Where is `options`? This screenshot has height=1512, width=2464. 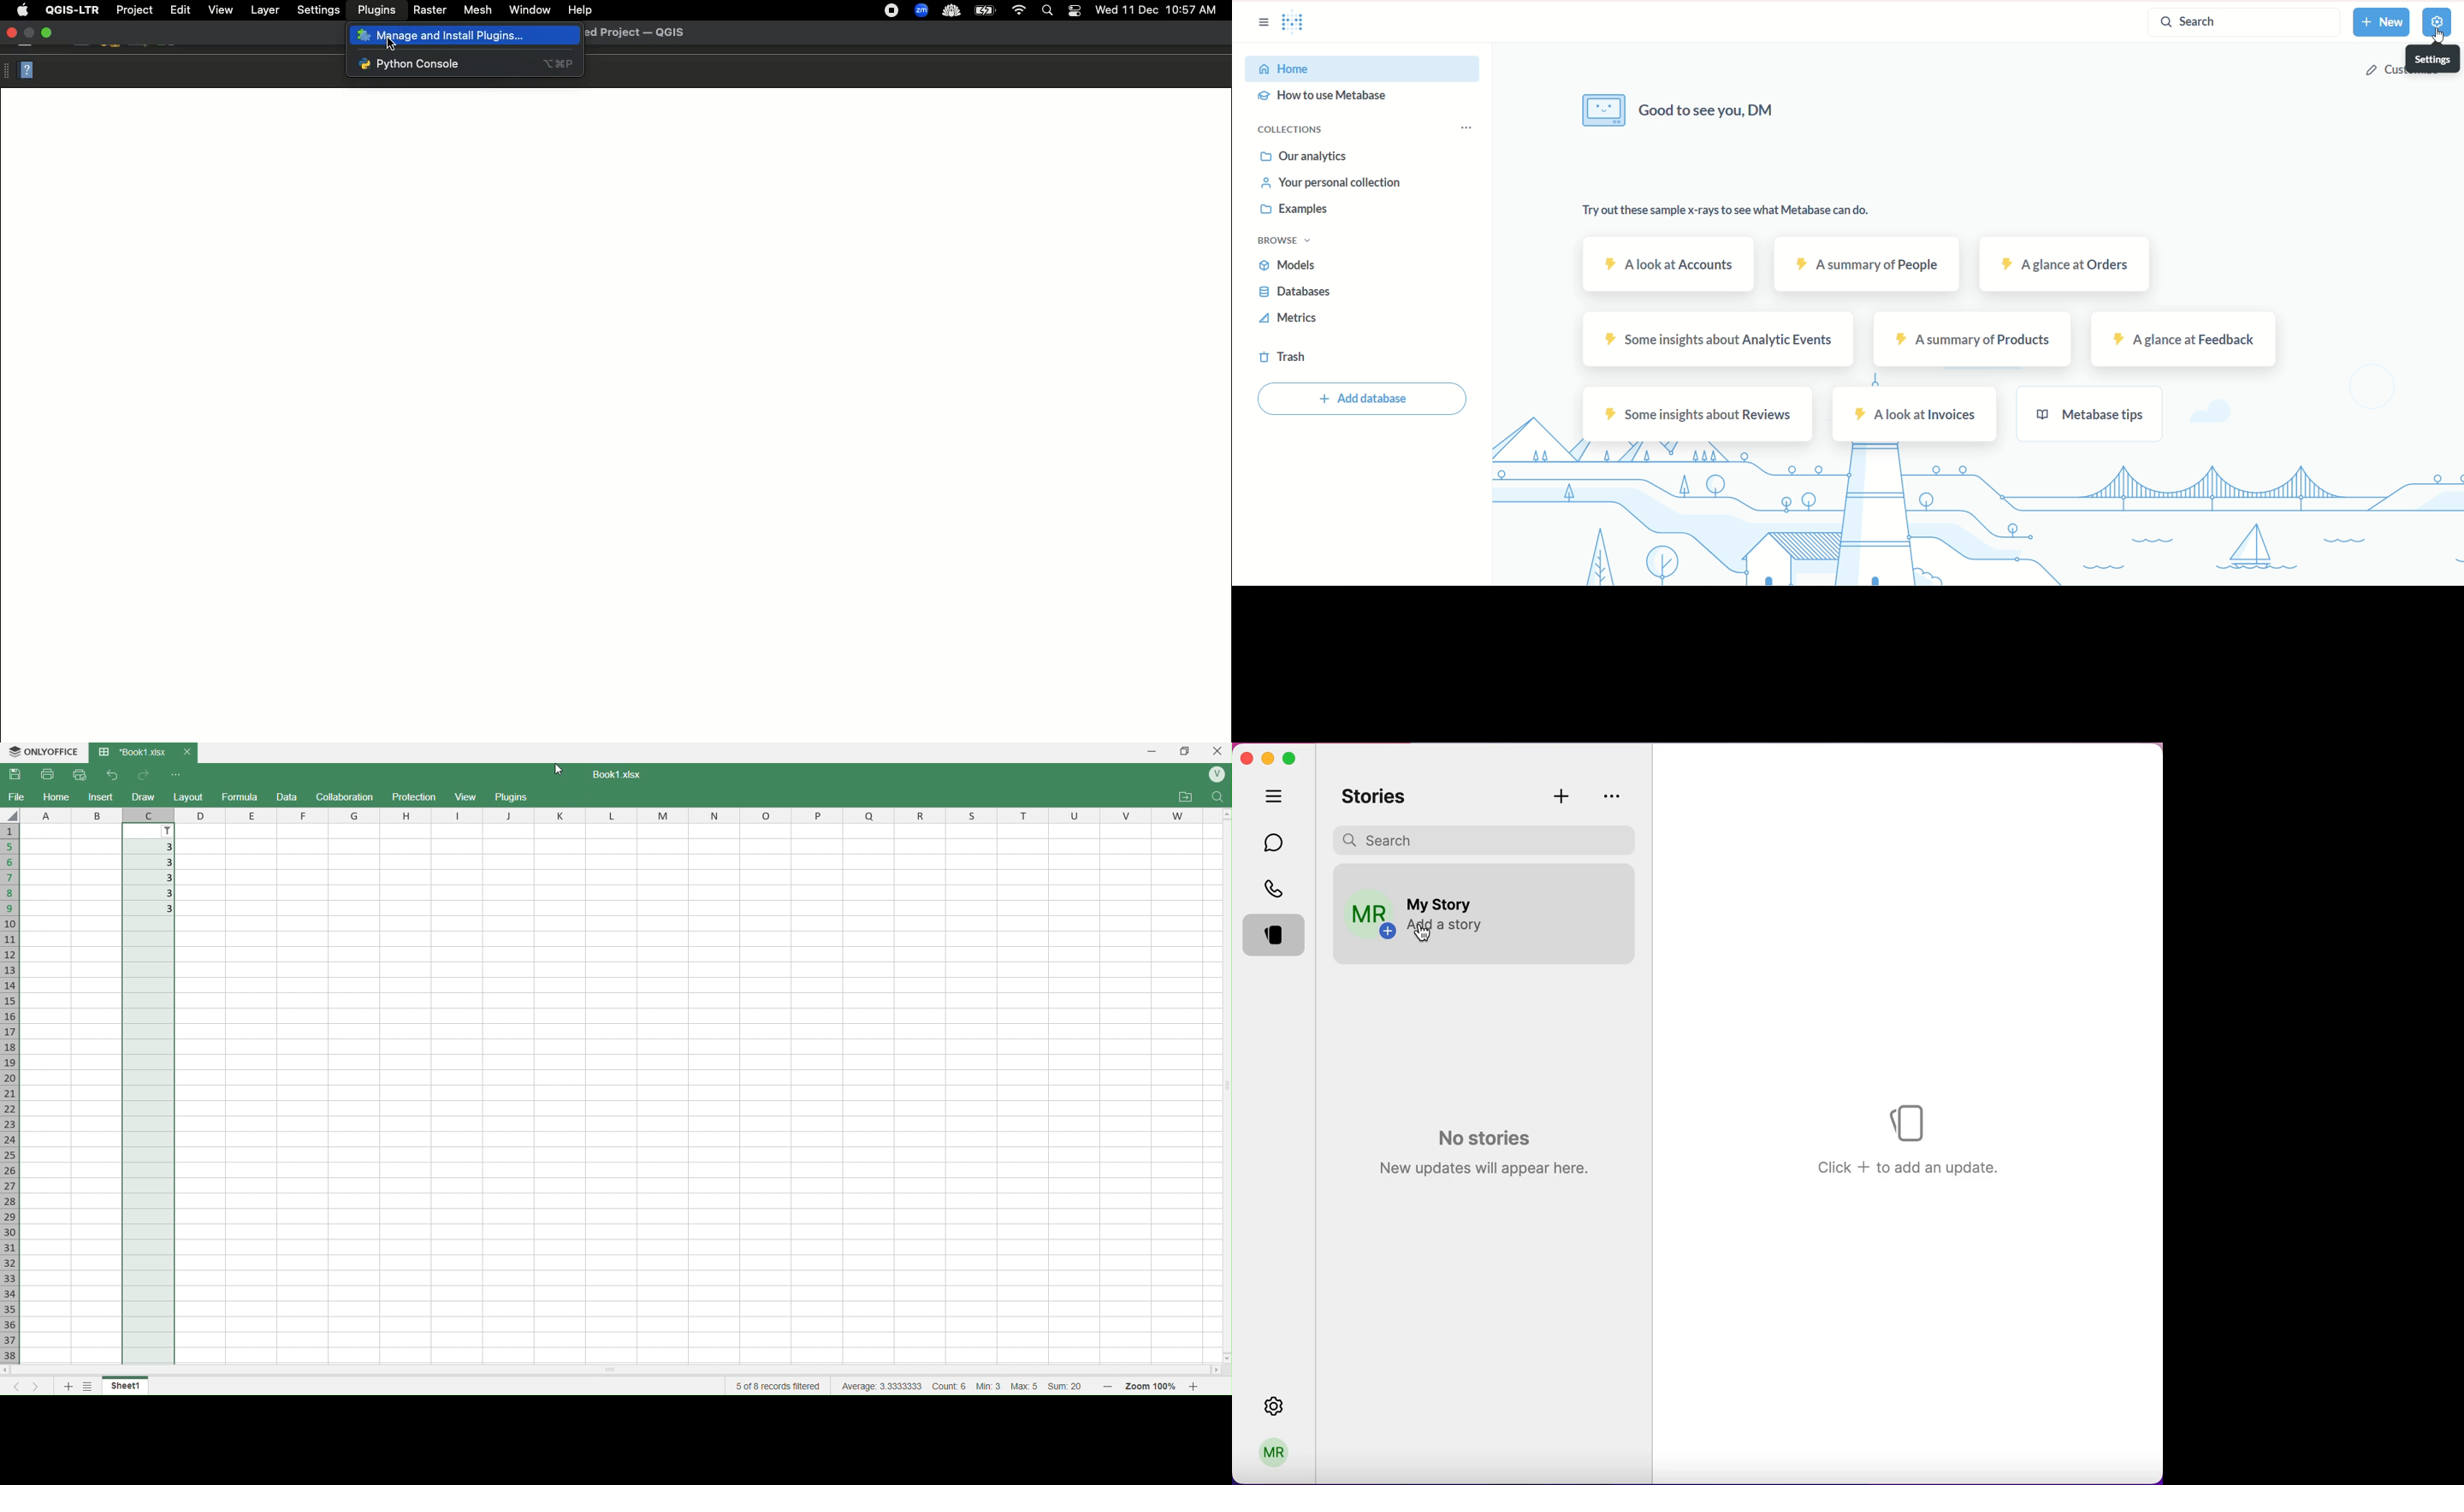
options is located at coordinates (1262, 23).